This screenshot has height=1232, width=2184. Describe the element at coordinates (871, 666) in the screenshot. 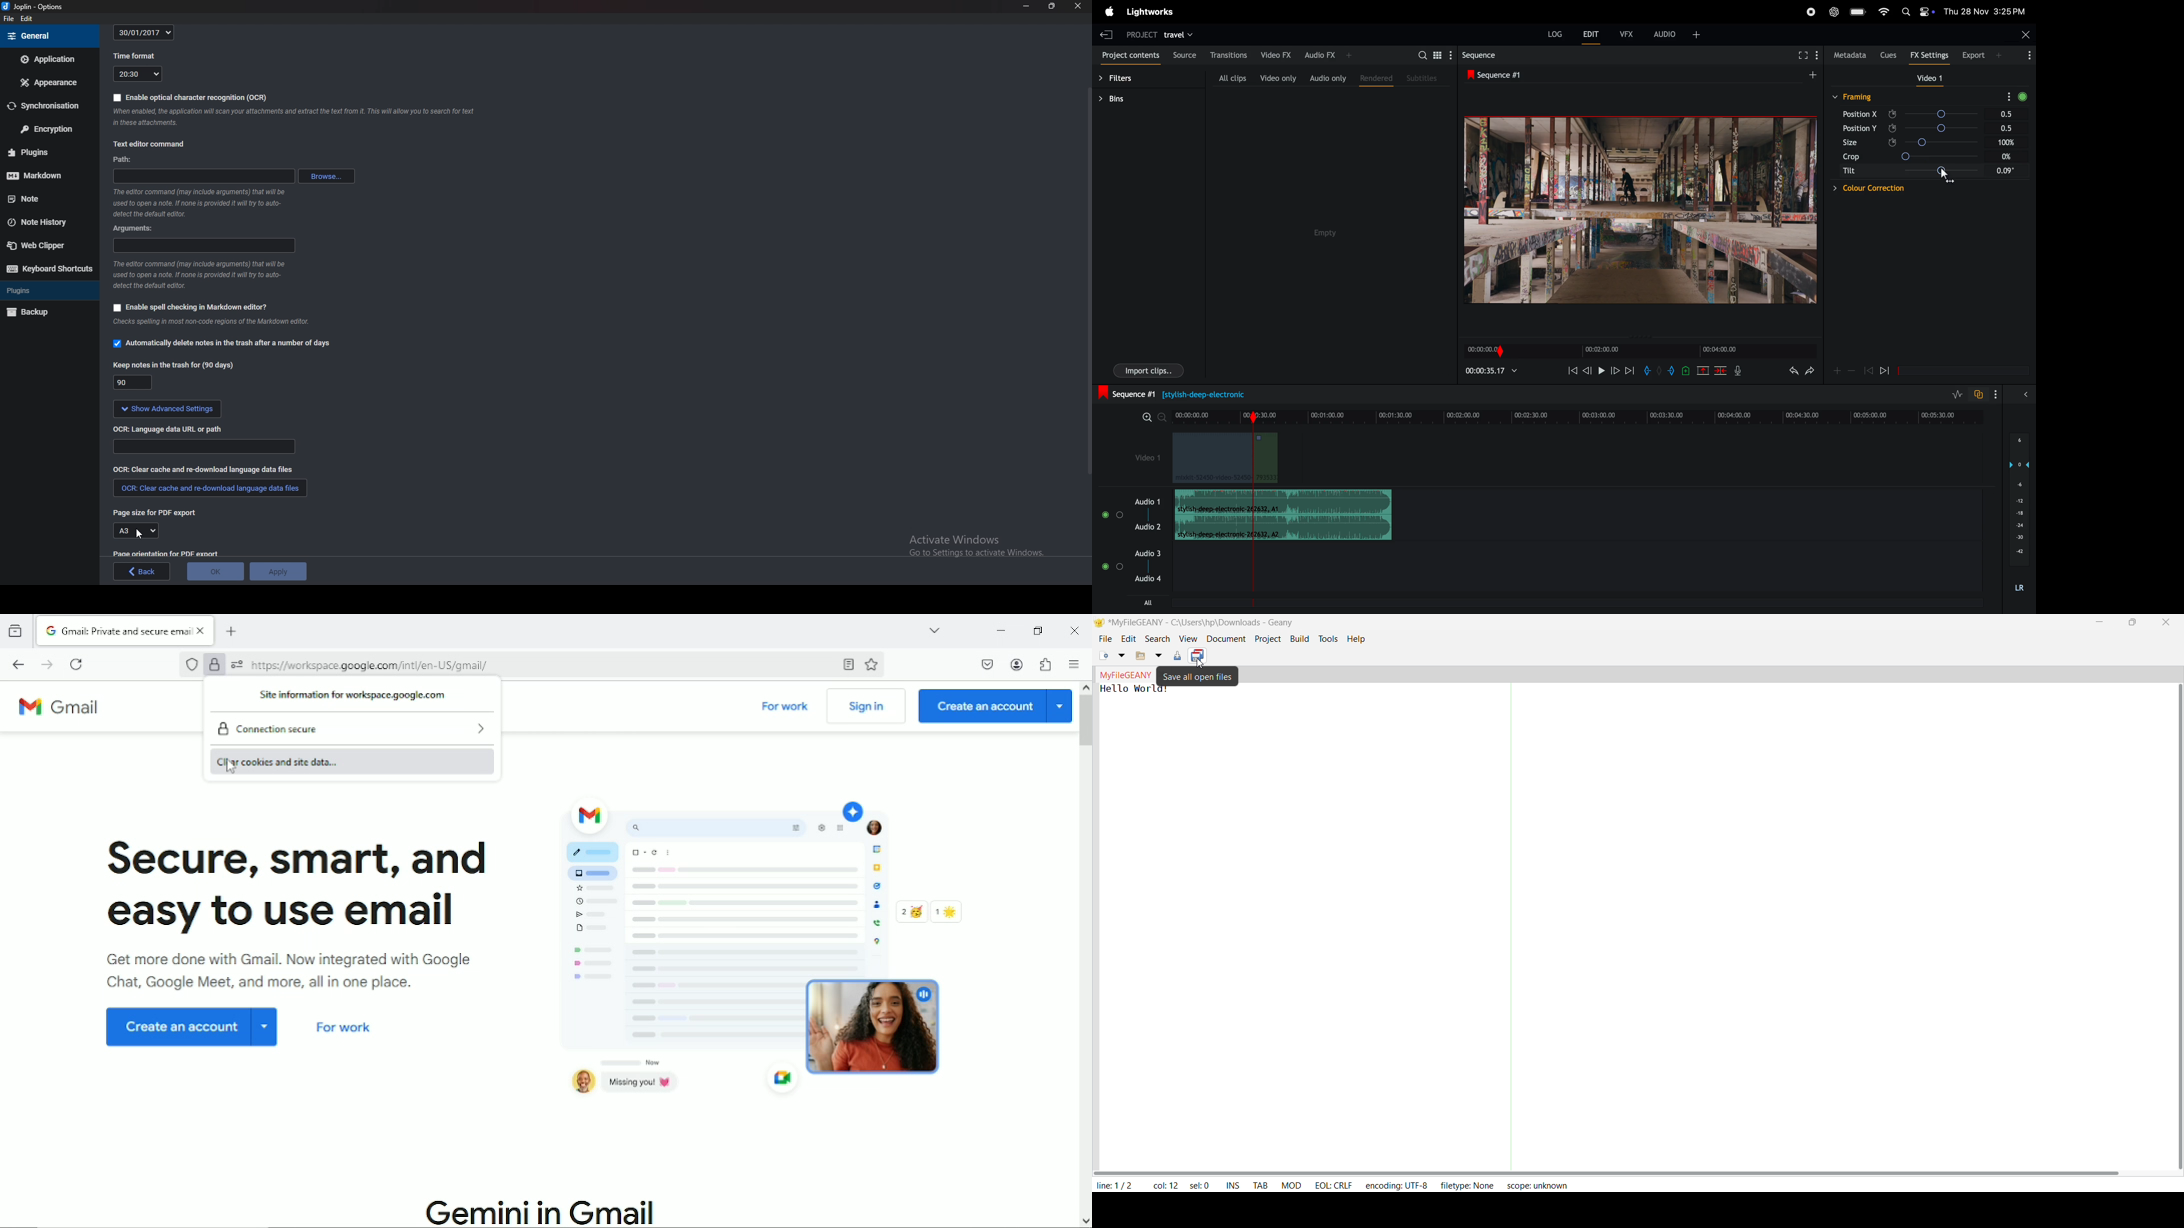

I see `Bookmark this page` at that location.